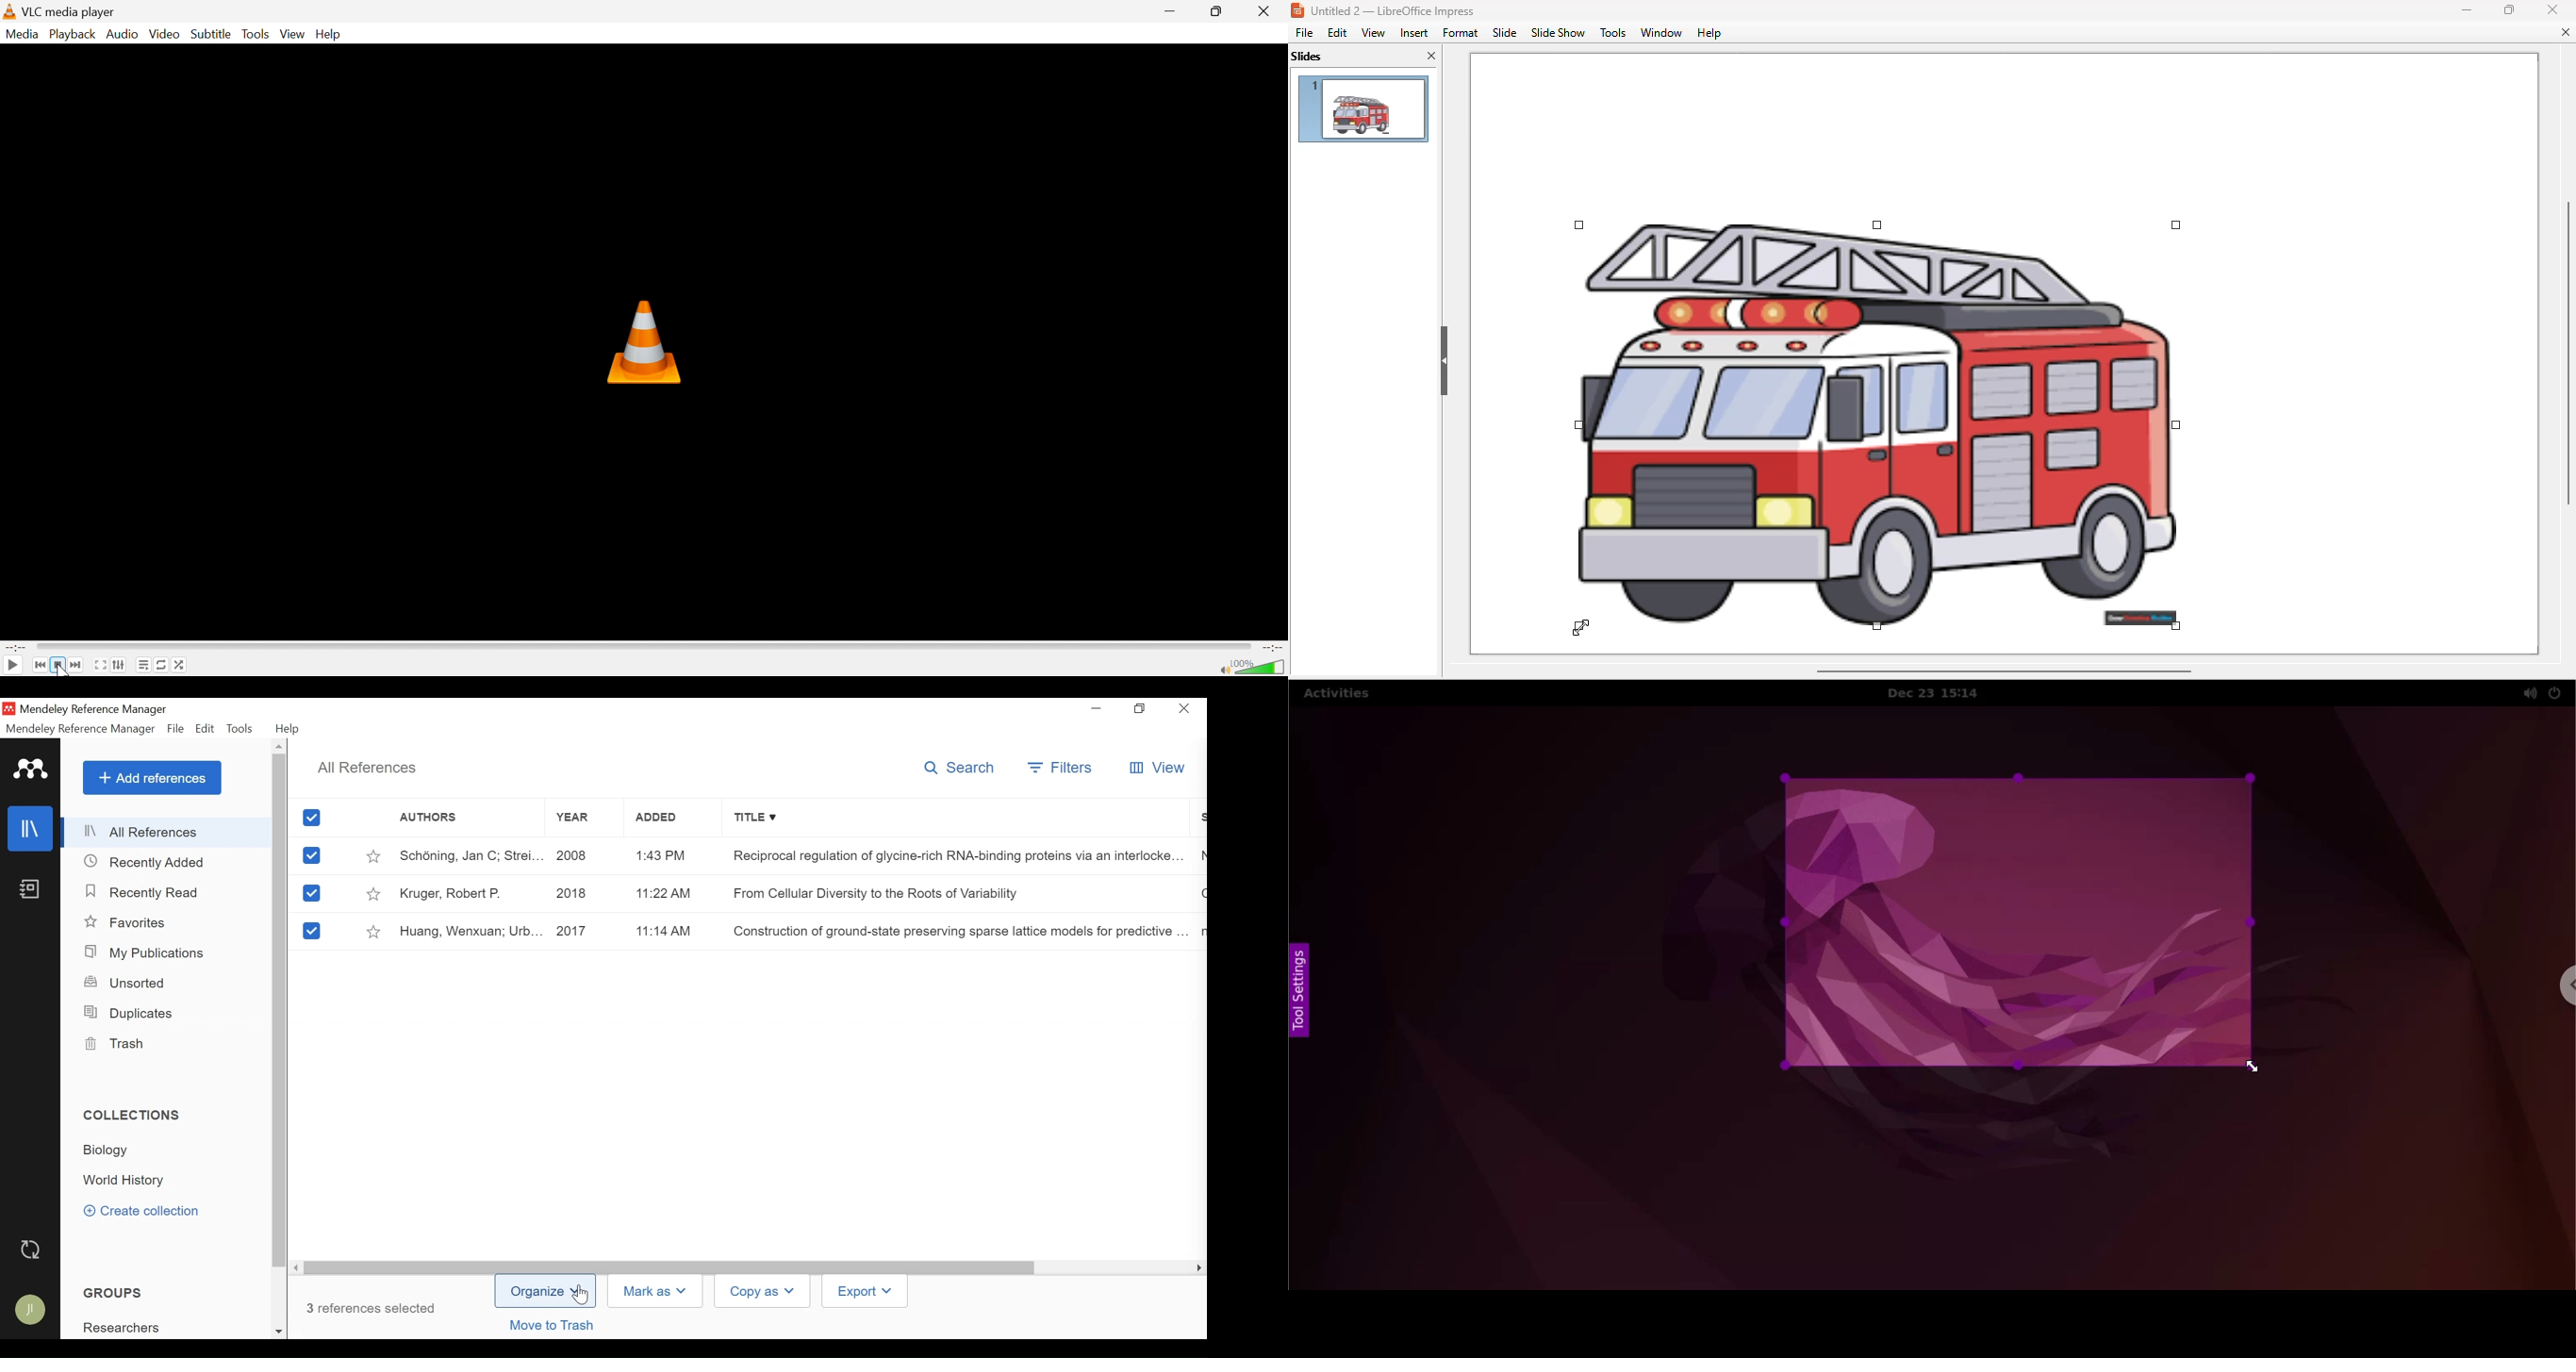 The image size is (2576, 1372). I want to click on Toggle Favorites, so click(374, 854).